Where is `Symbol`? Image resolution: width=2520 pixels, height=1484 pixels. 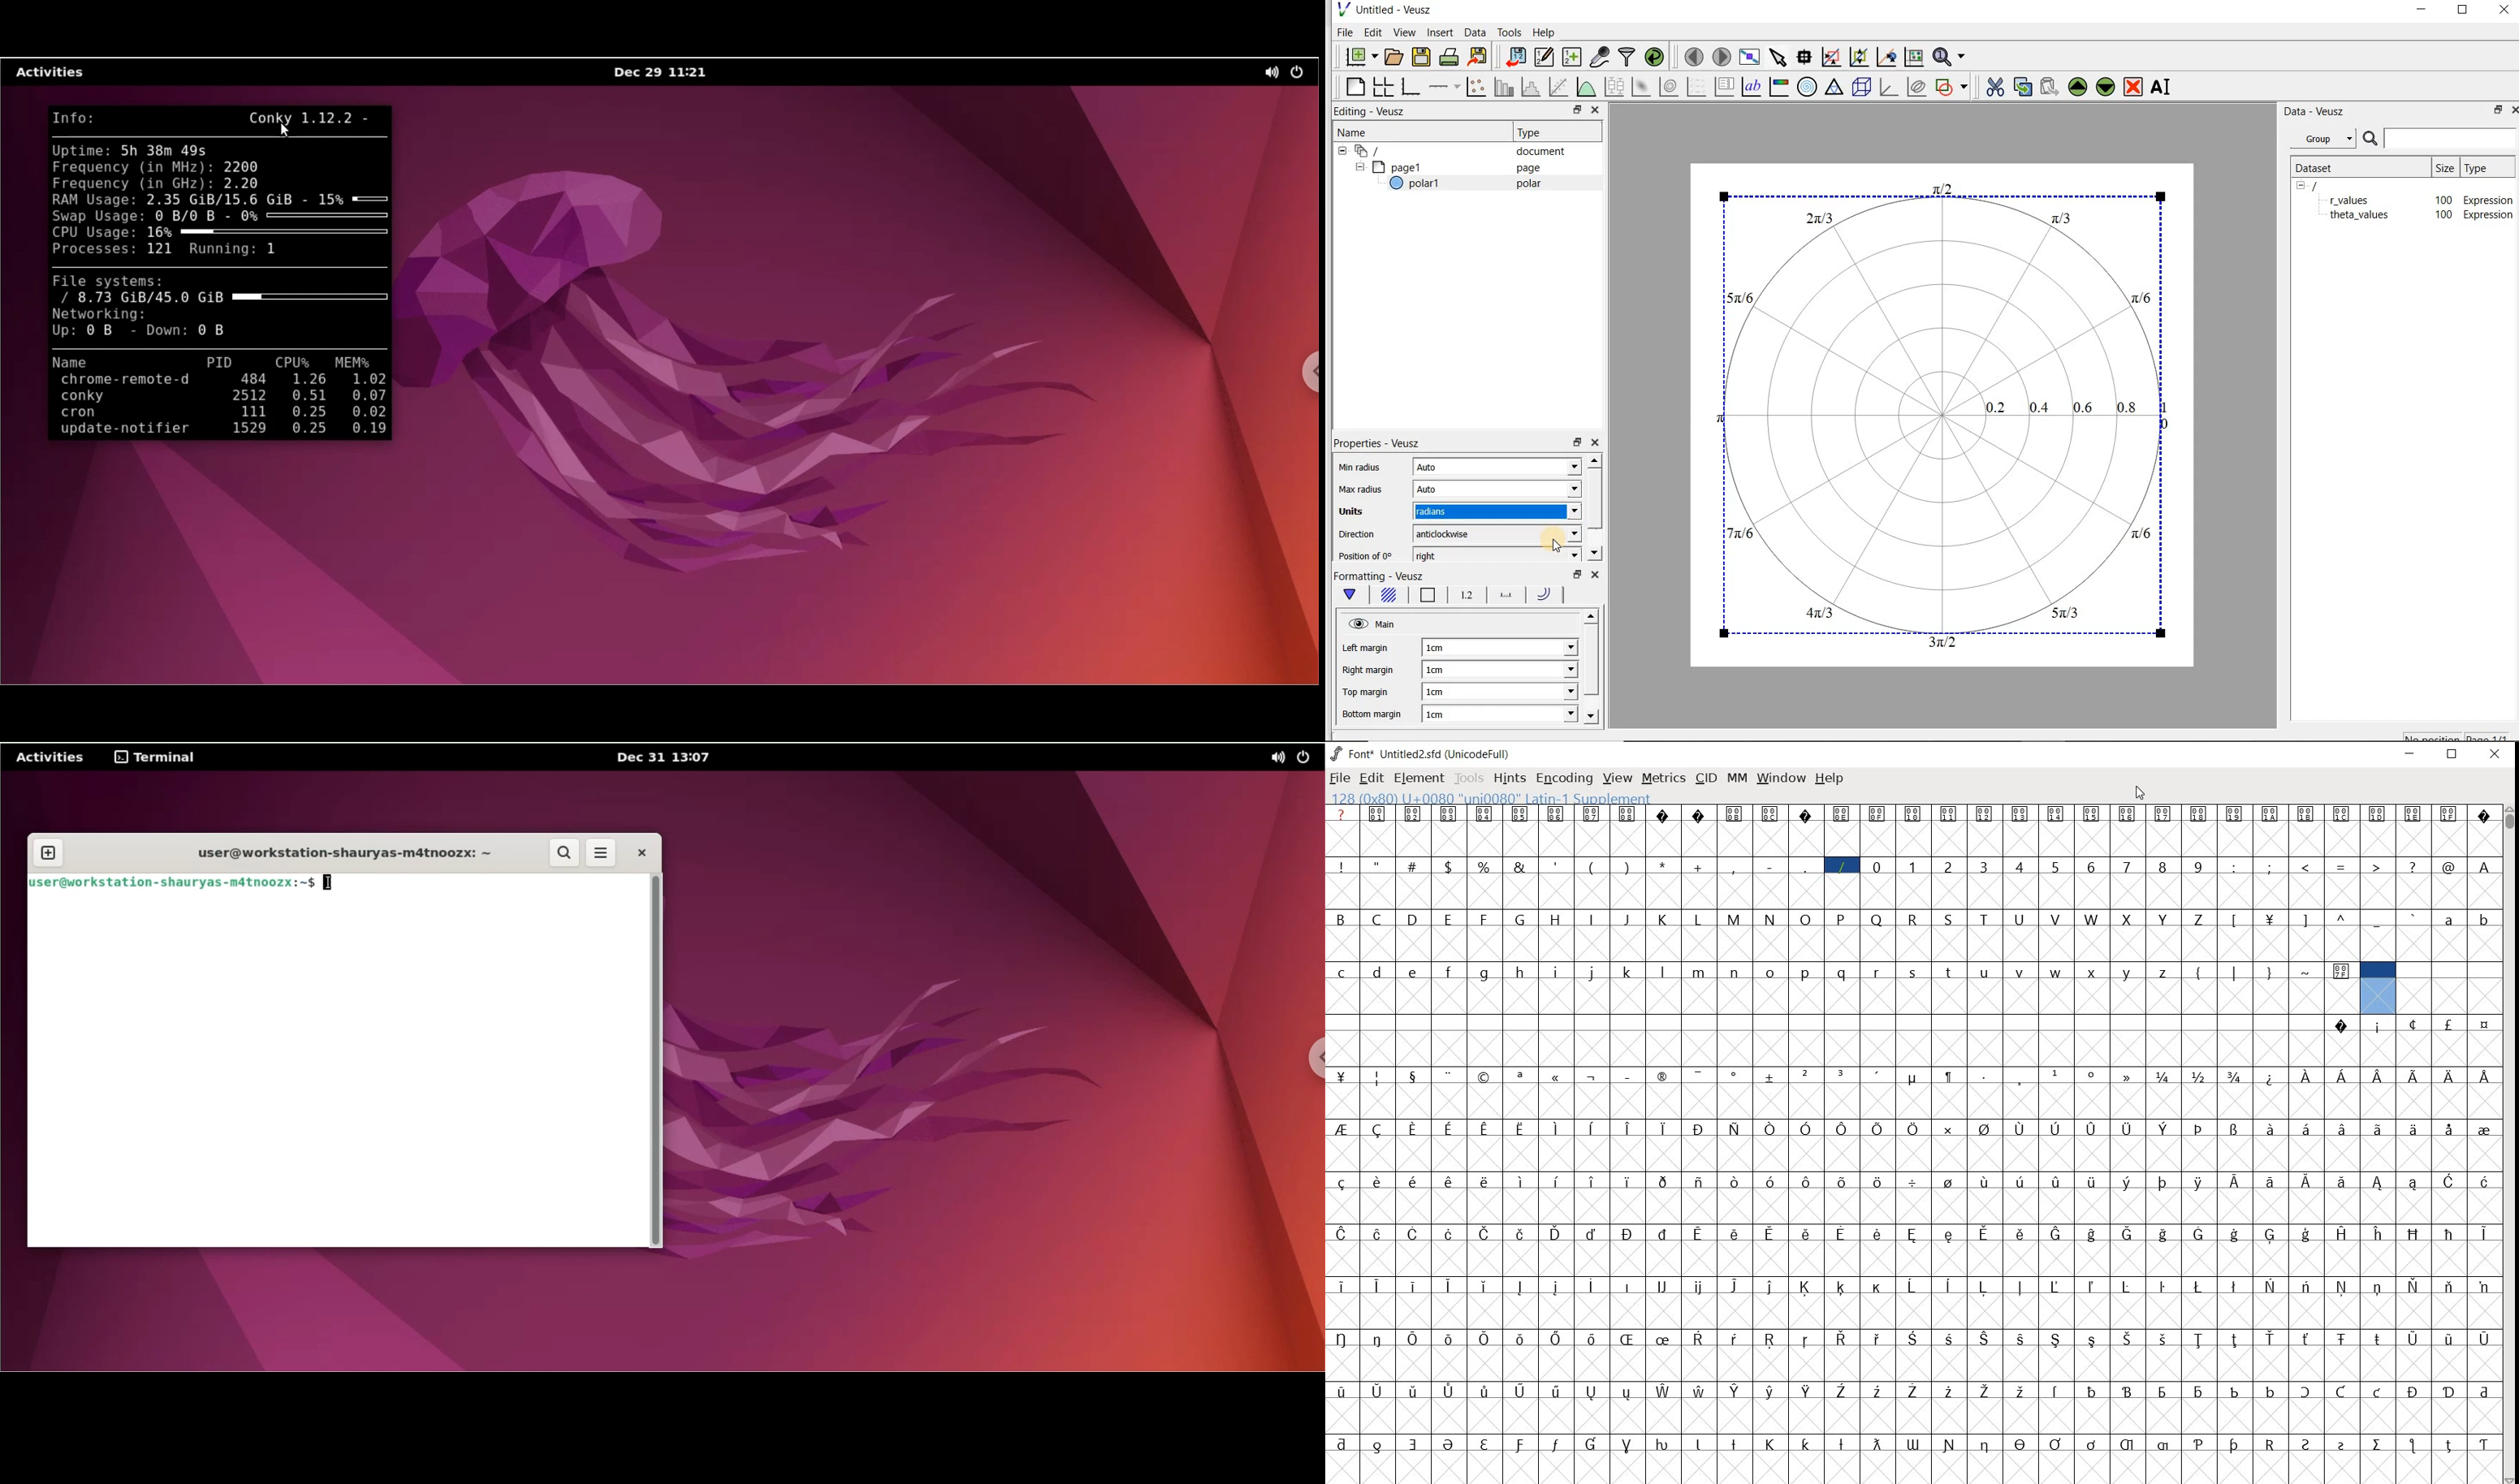 Symbol is located at coordinates (2483, 1180).